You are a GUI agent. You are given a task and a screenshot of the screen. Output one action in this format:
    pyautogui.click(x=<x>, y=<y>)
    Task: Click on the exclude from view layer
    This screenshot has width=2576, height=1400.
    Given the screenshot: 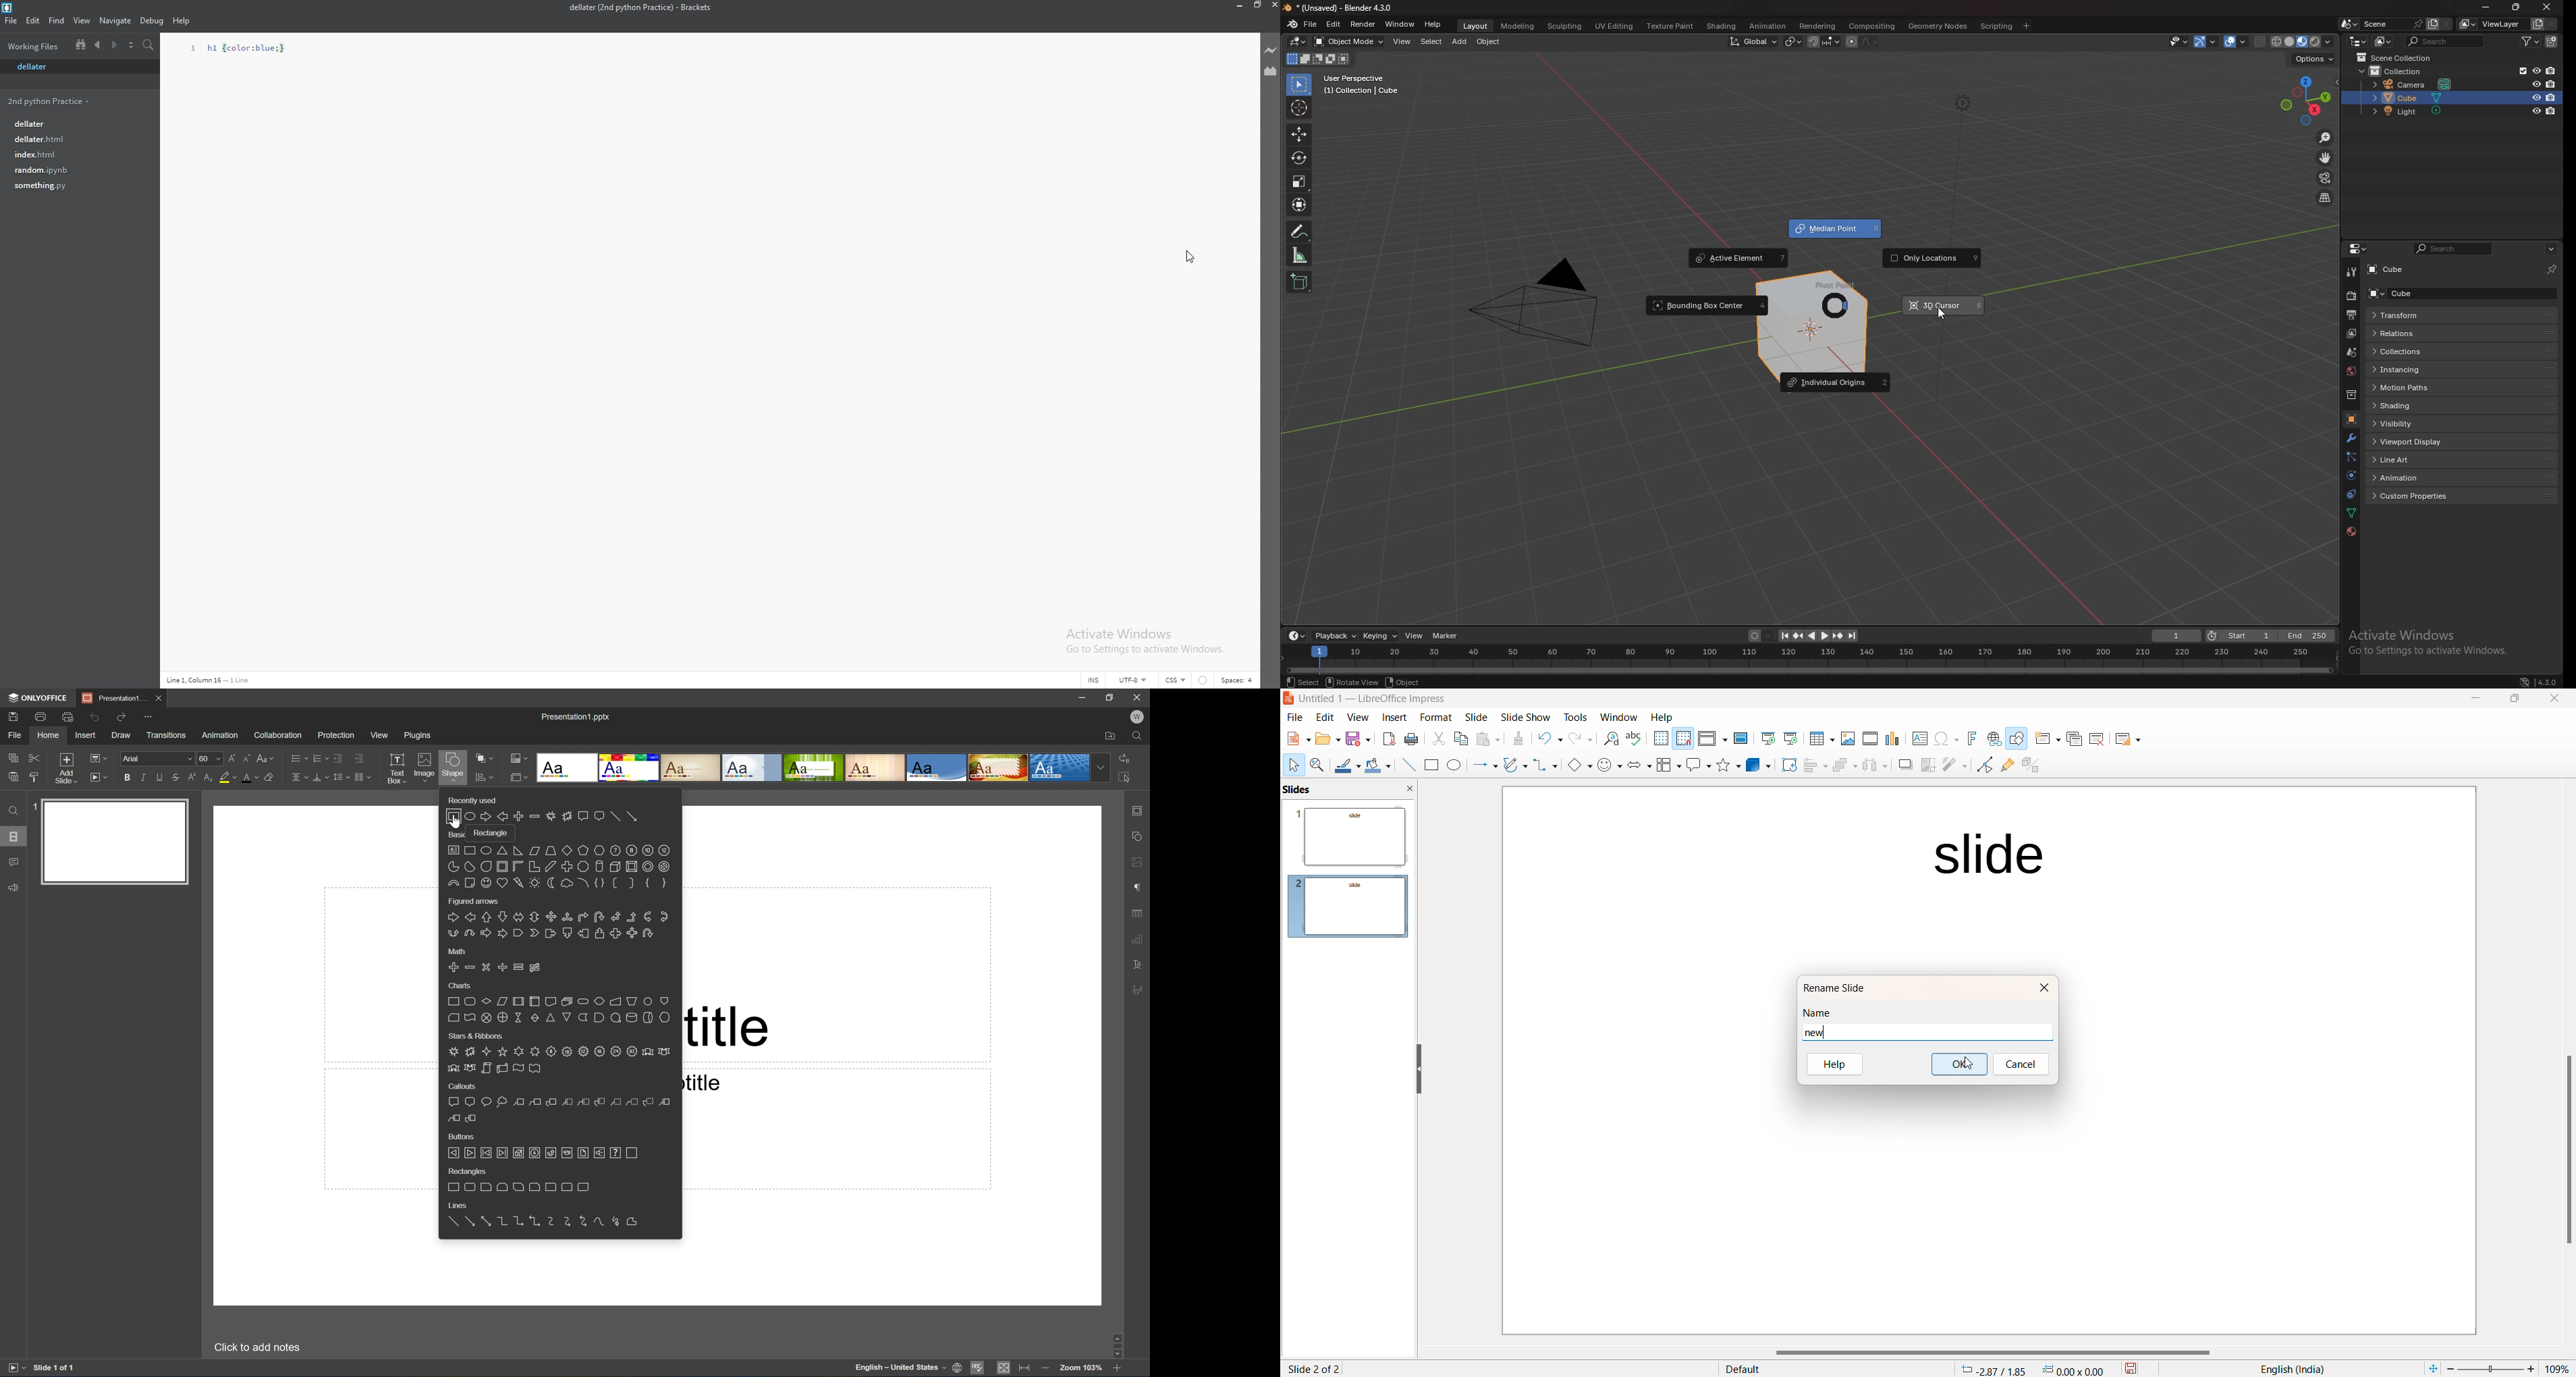 What is the action you would take?
    pyautogui.click(x=2521, y=71)
    